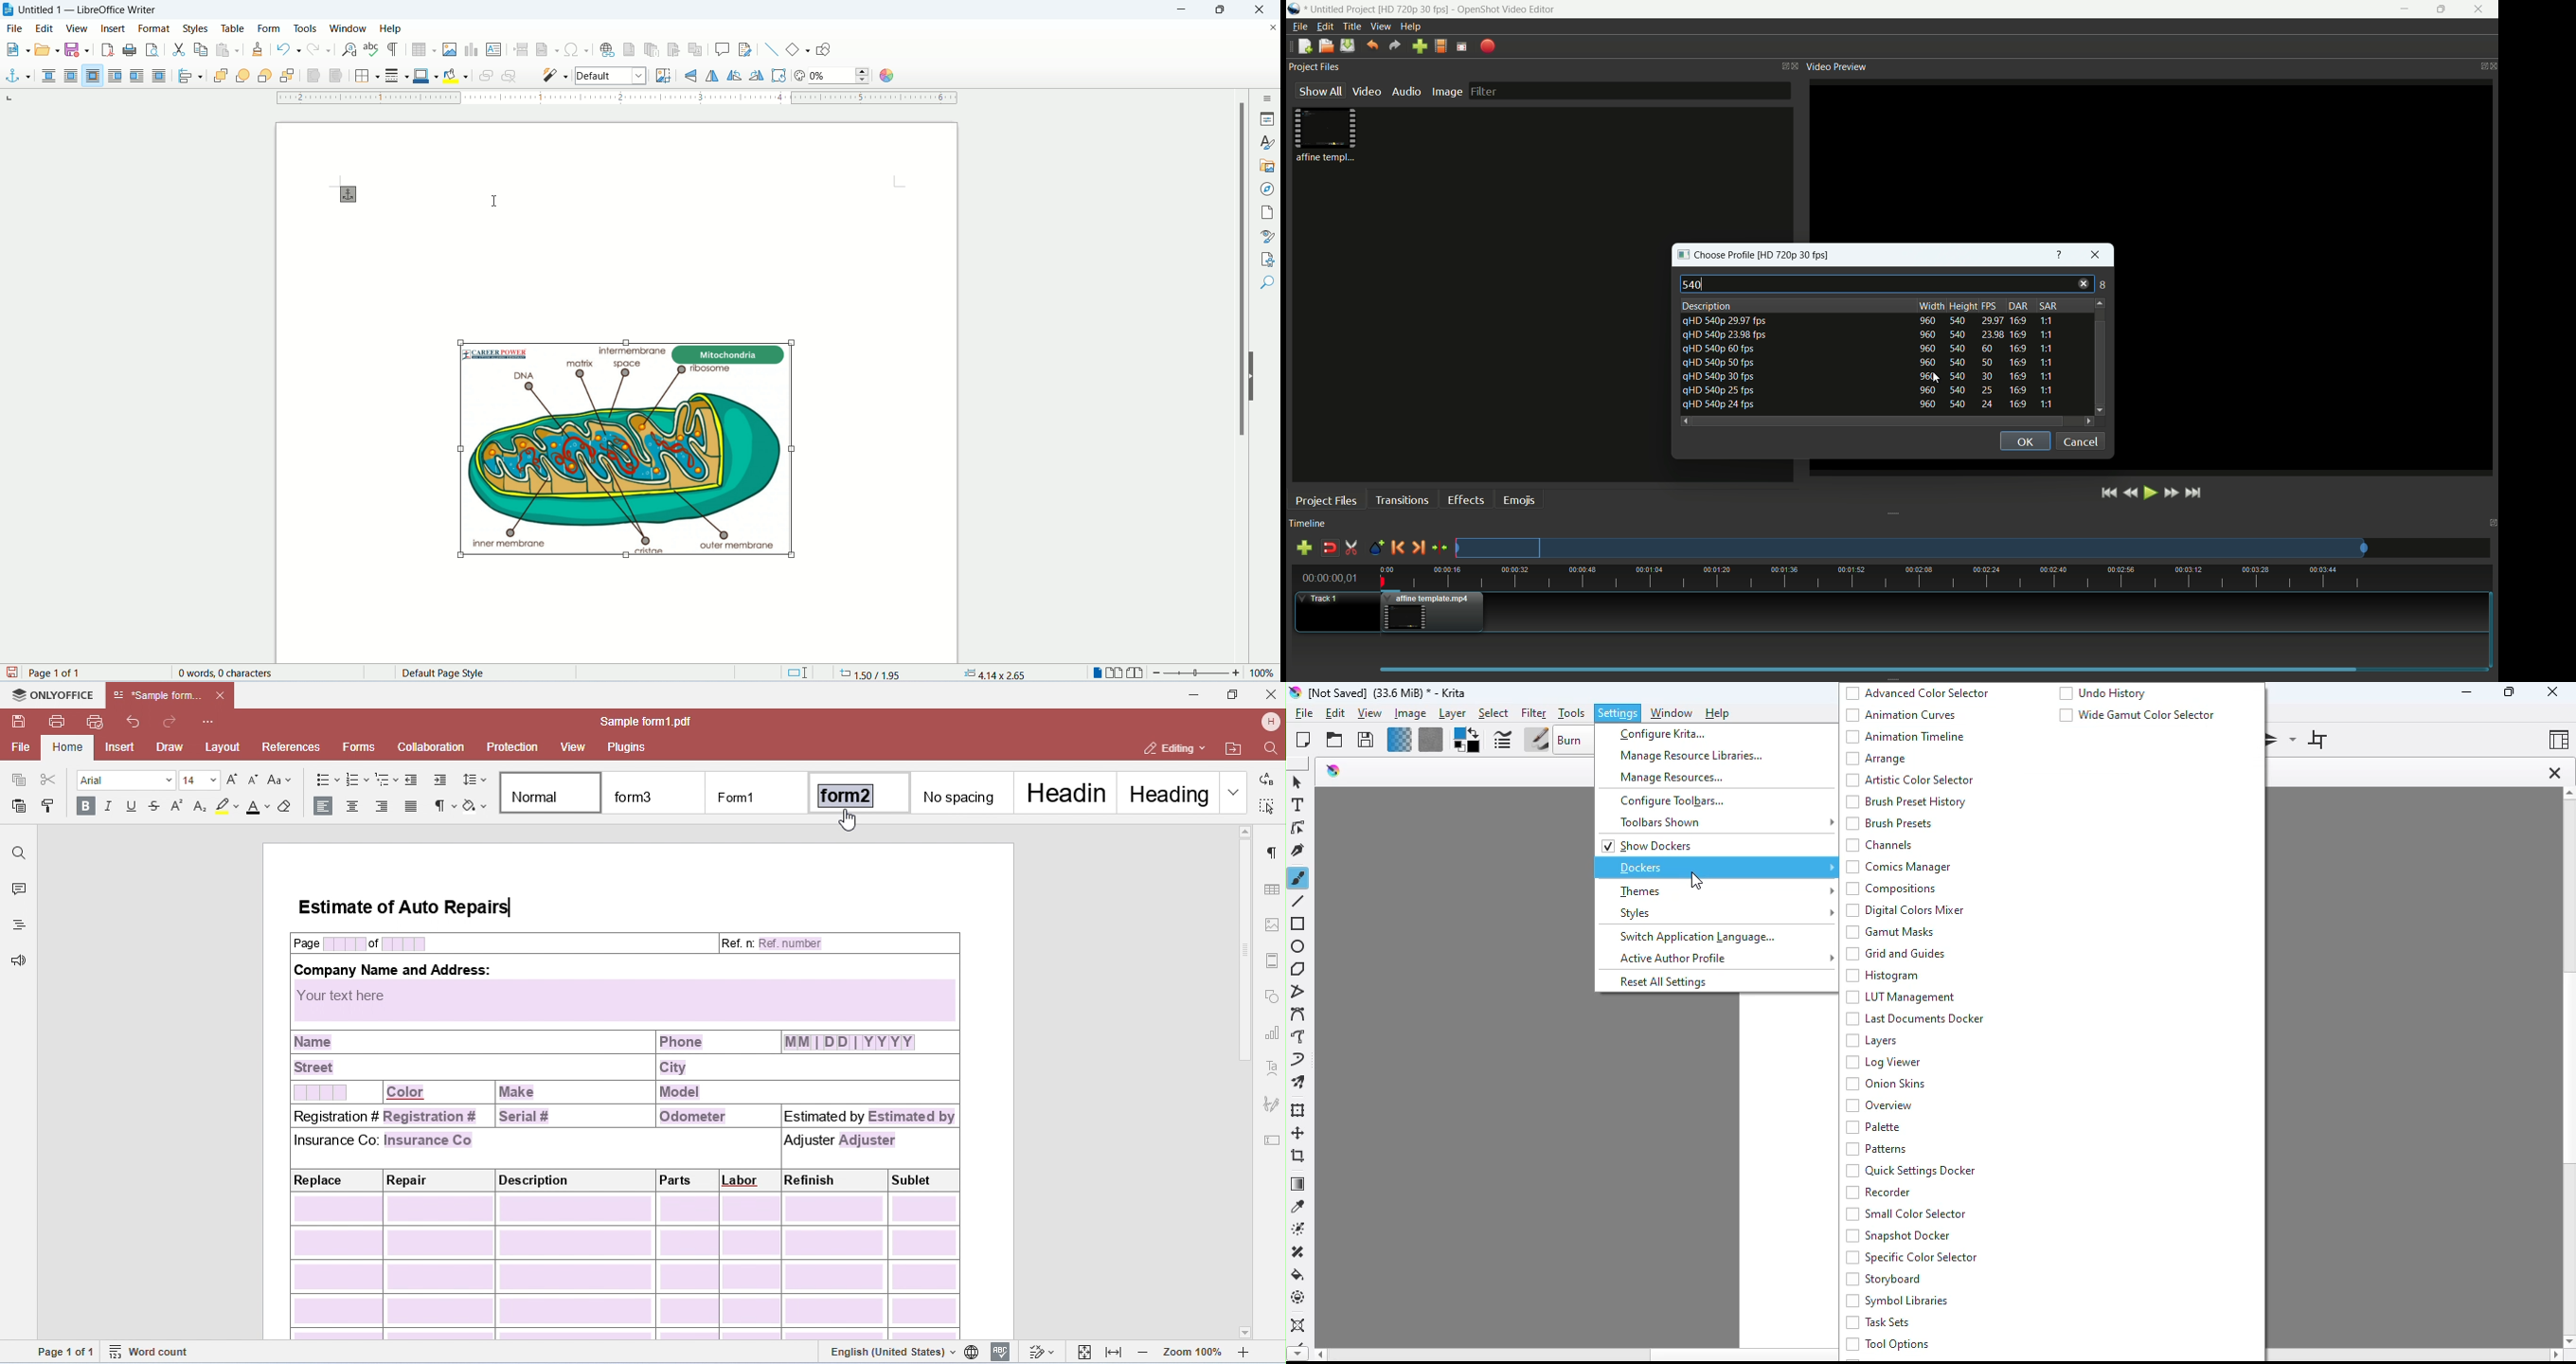 The width and height of the screenshot is (2576, 1372). I want to click on 1.50/1.95 4.14x2.65, so click(935, 672).